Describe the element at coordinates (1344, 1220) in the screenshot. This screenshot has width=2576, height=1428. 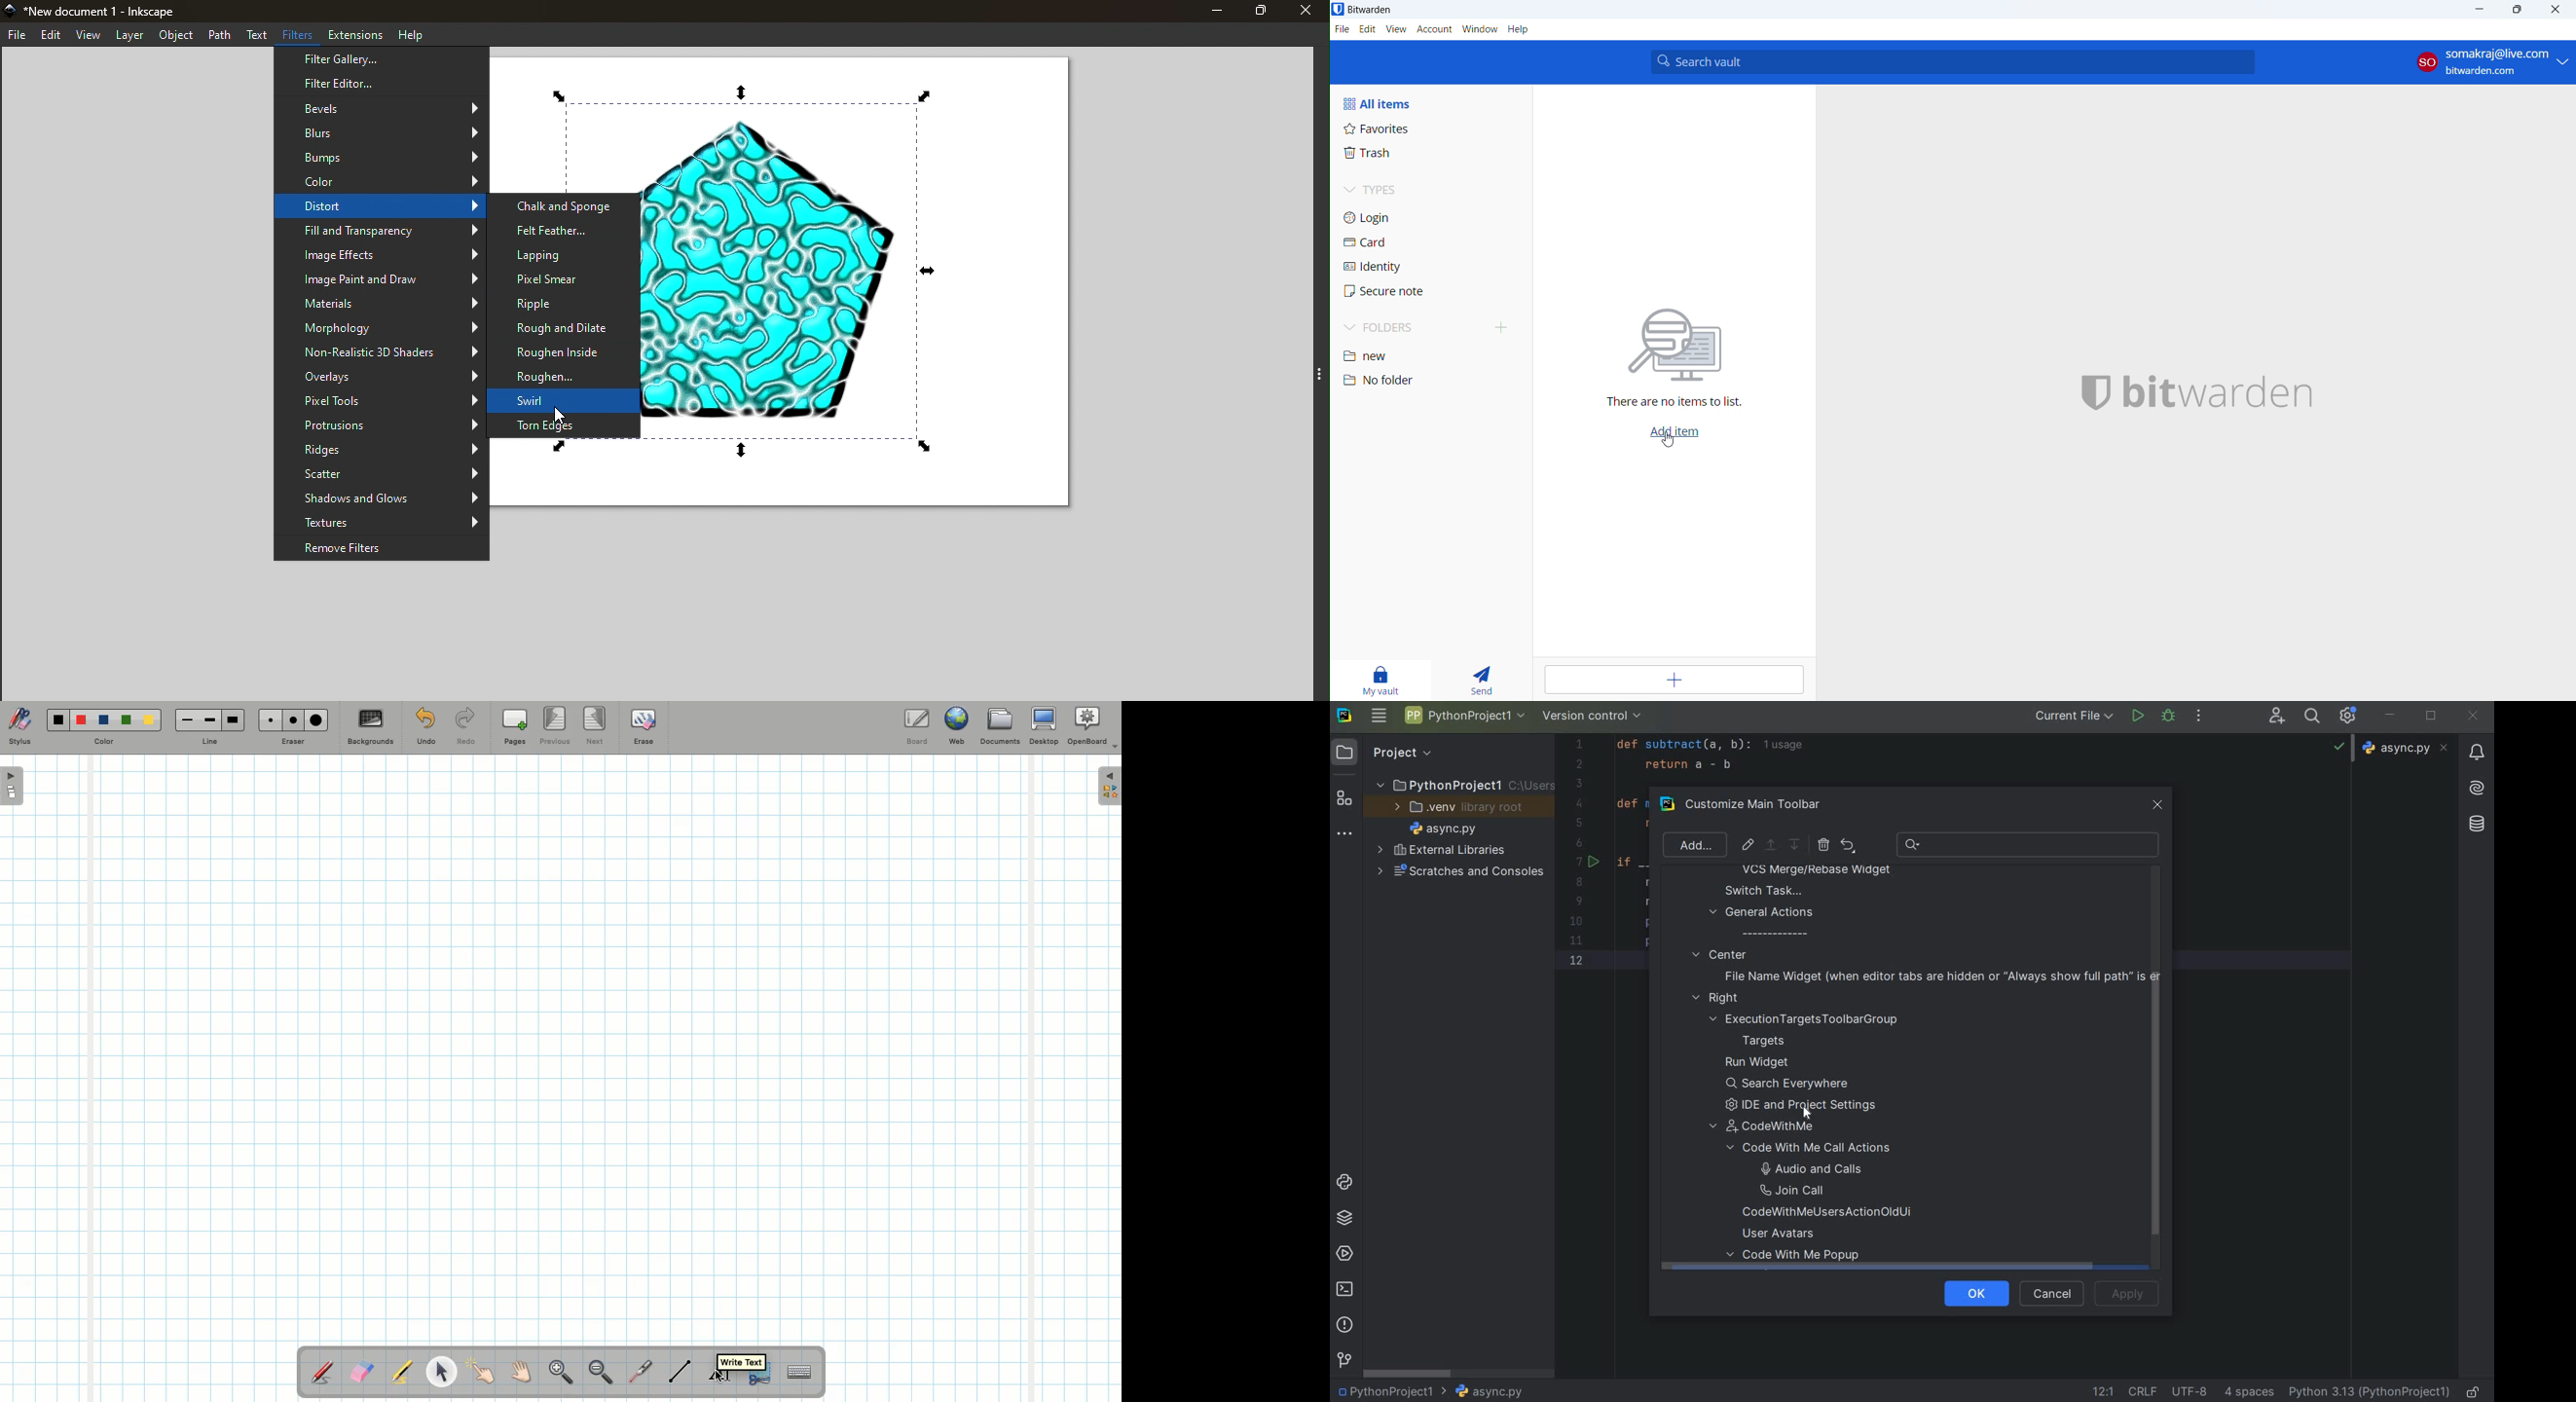
I see `PYTHON PACKAGES` at that location.